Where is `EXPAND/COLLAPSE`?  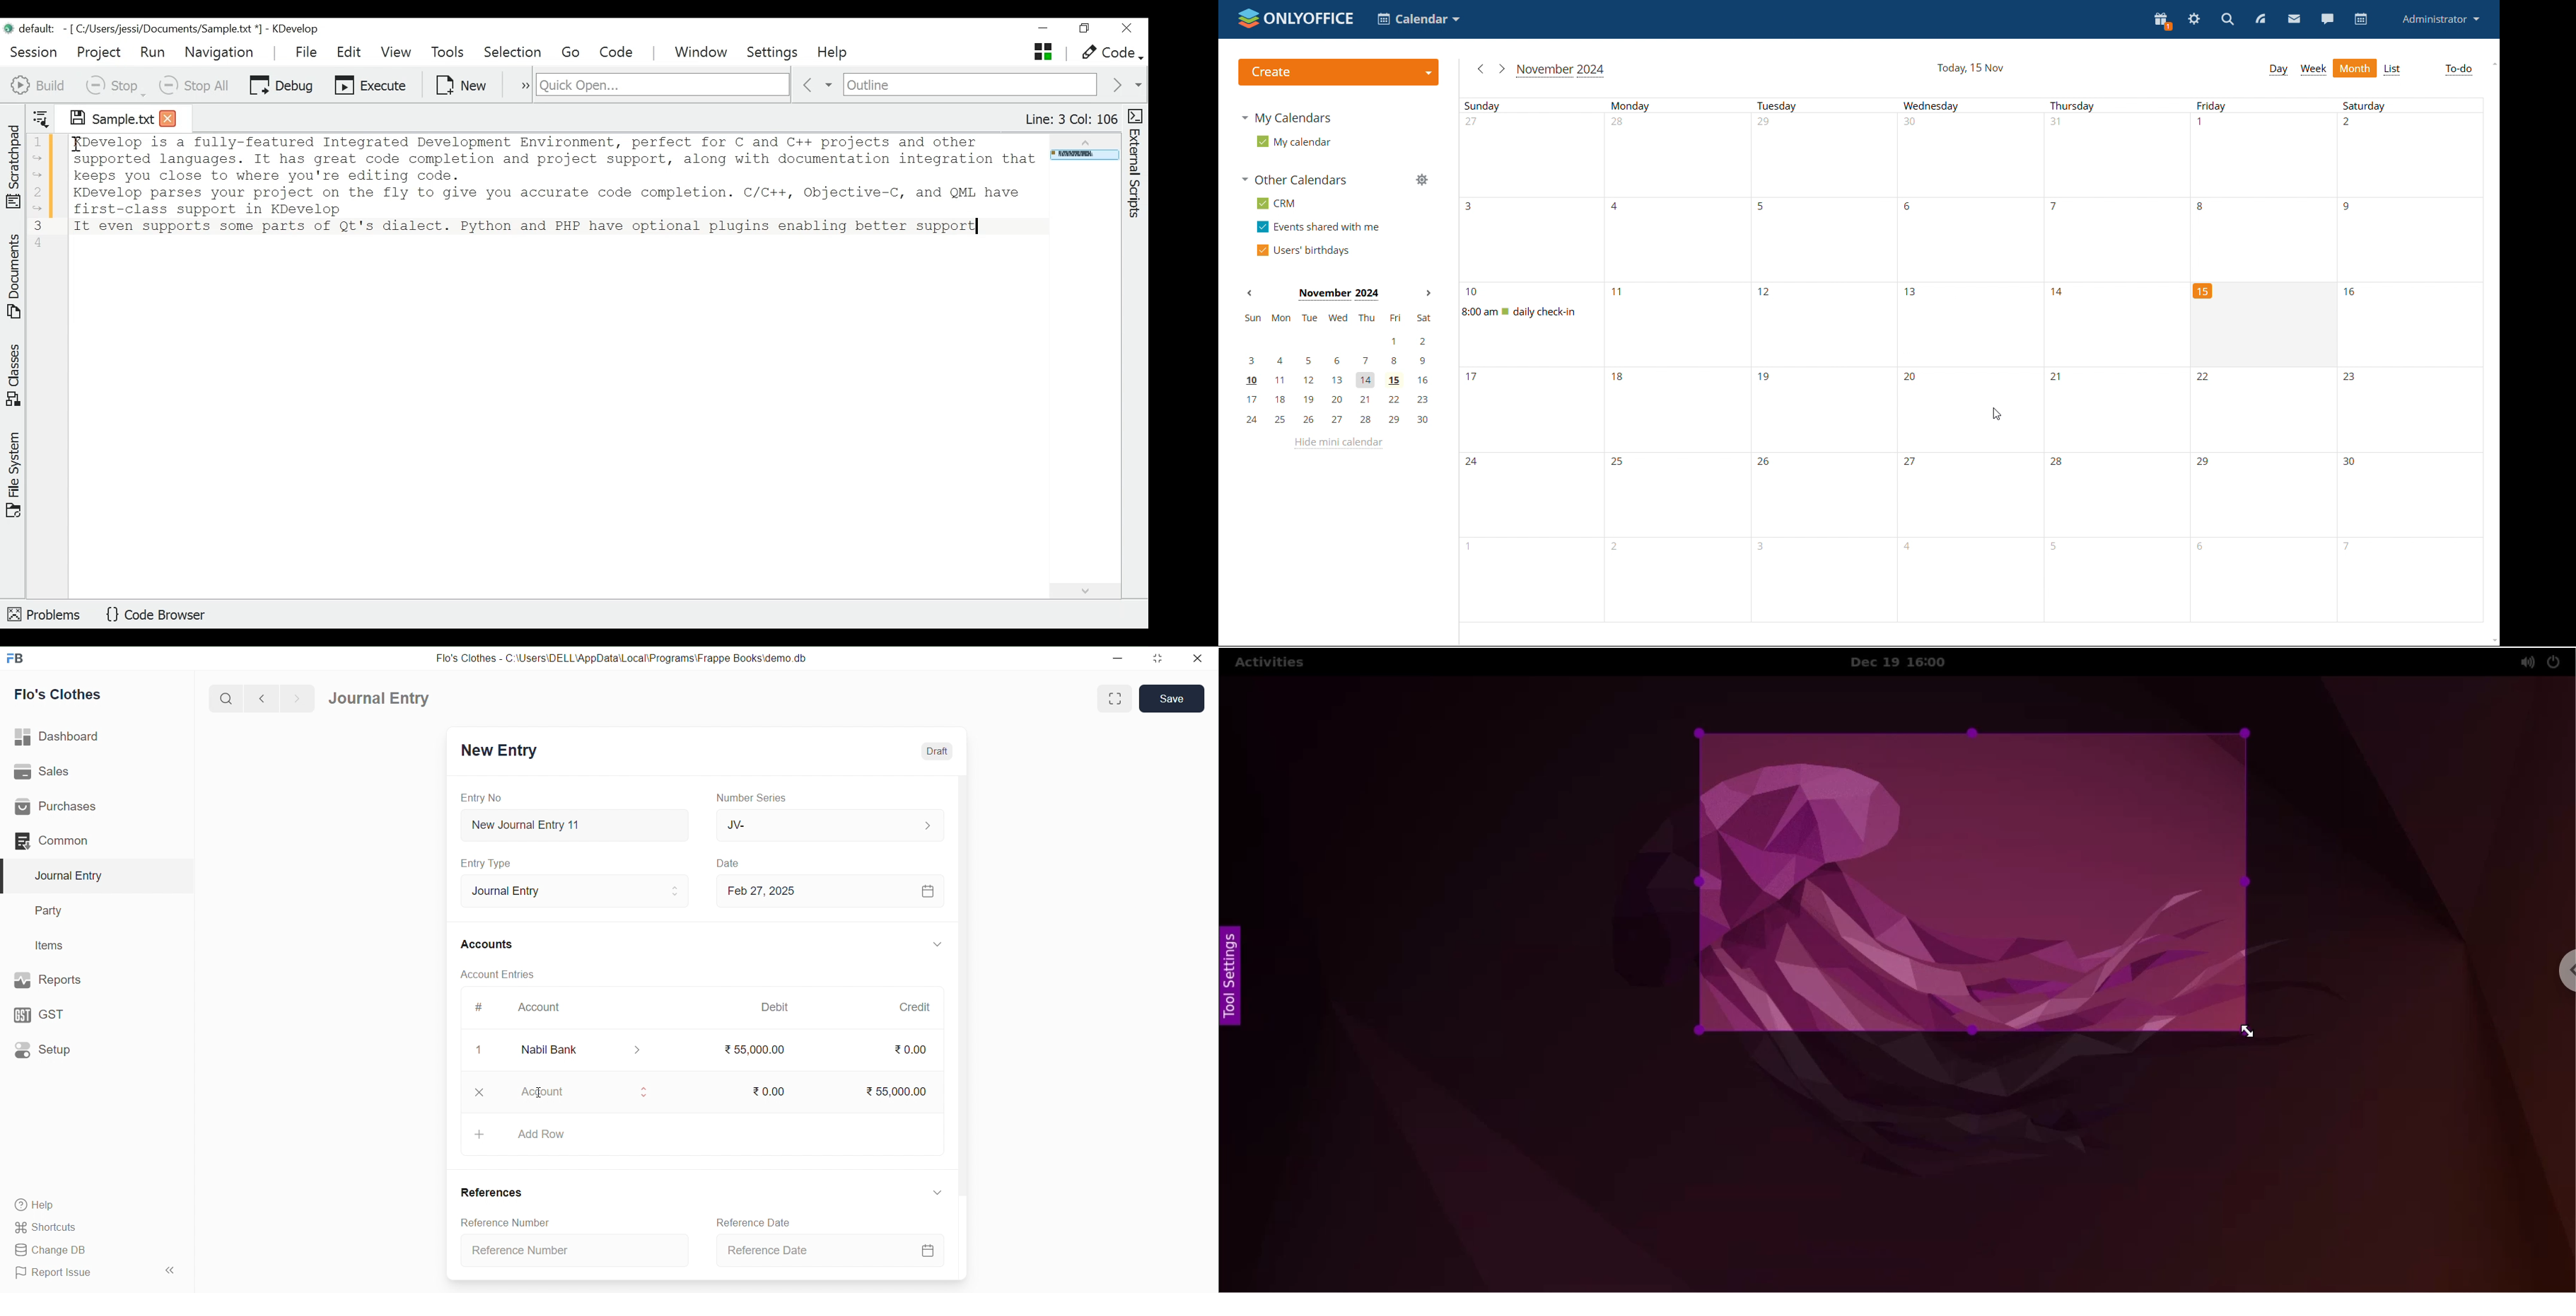 EXPAND/COLLAPSE is located at coordinates (940, 1192).